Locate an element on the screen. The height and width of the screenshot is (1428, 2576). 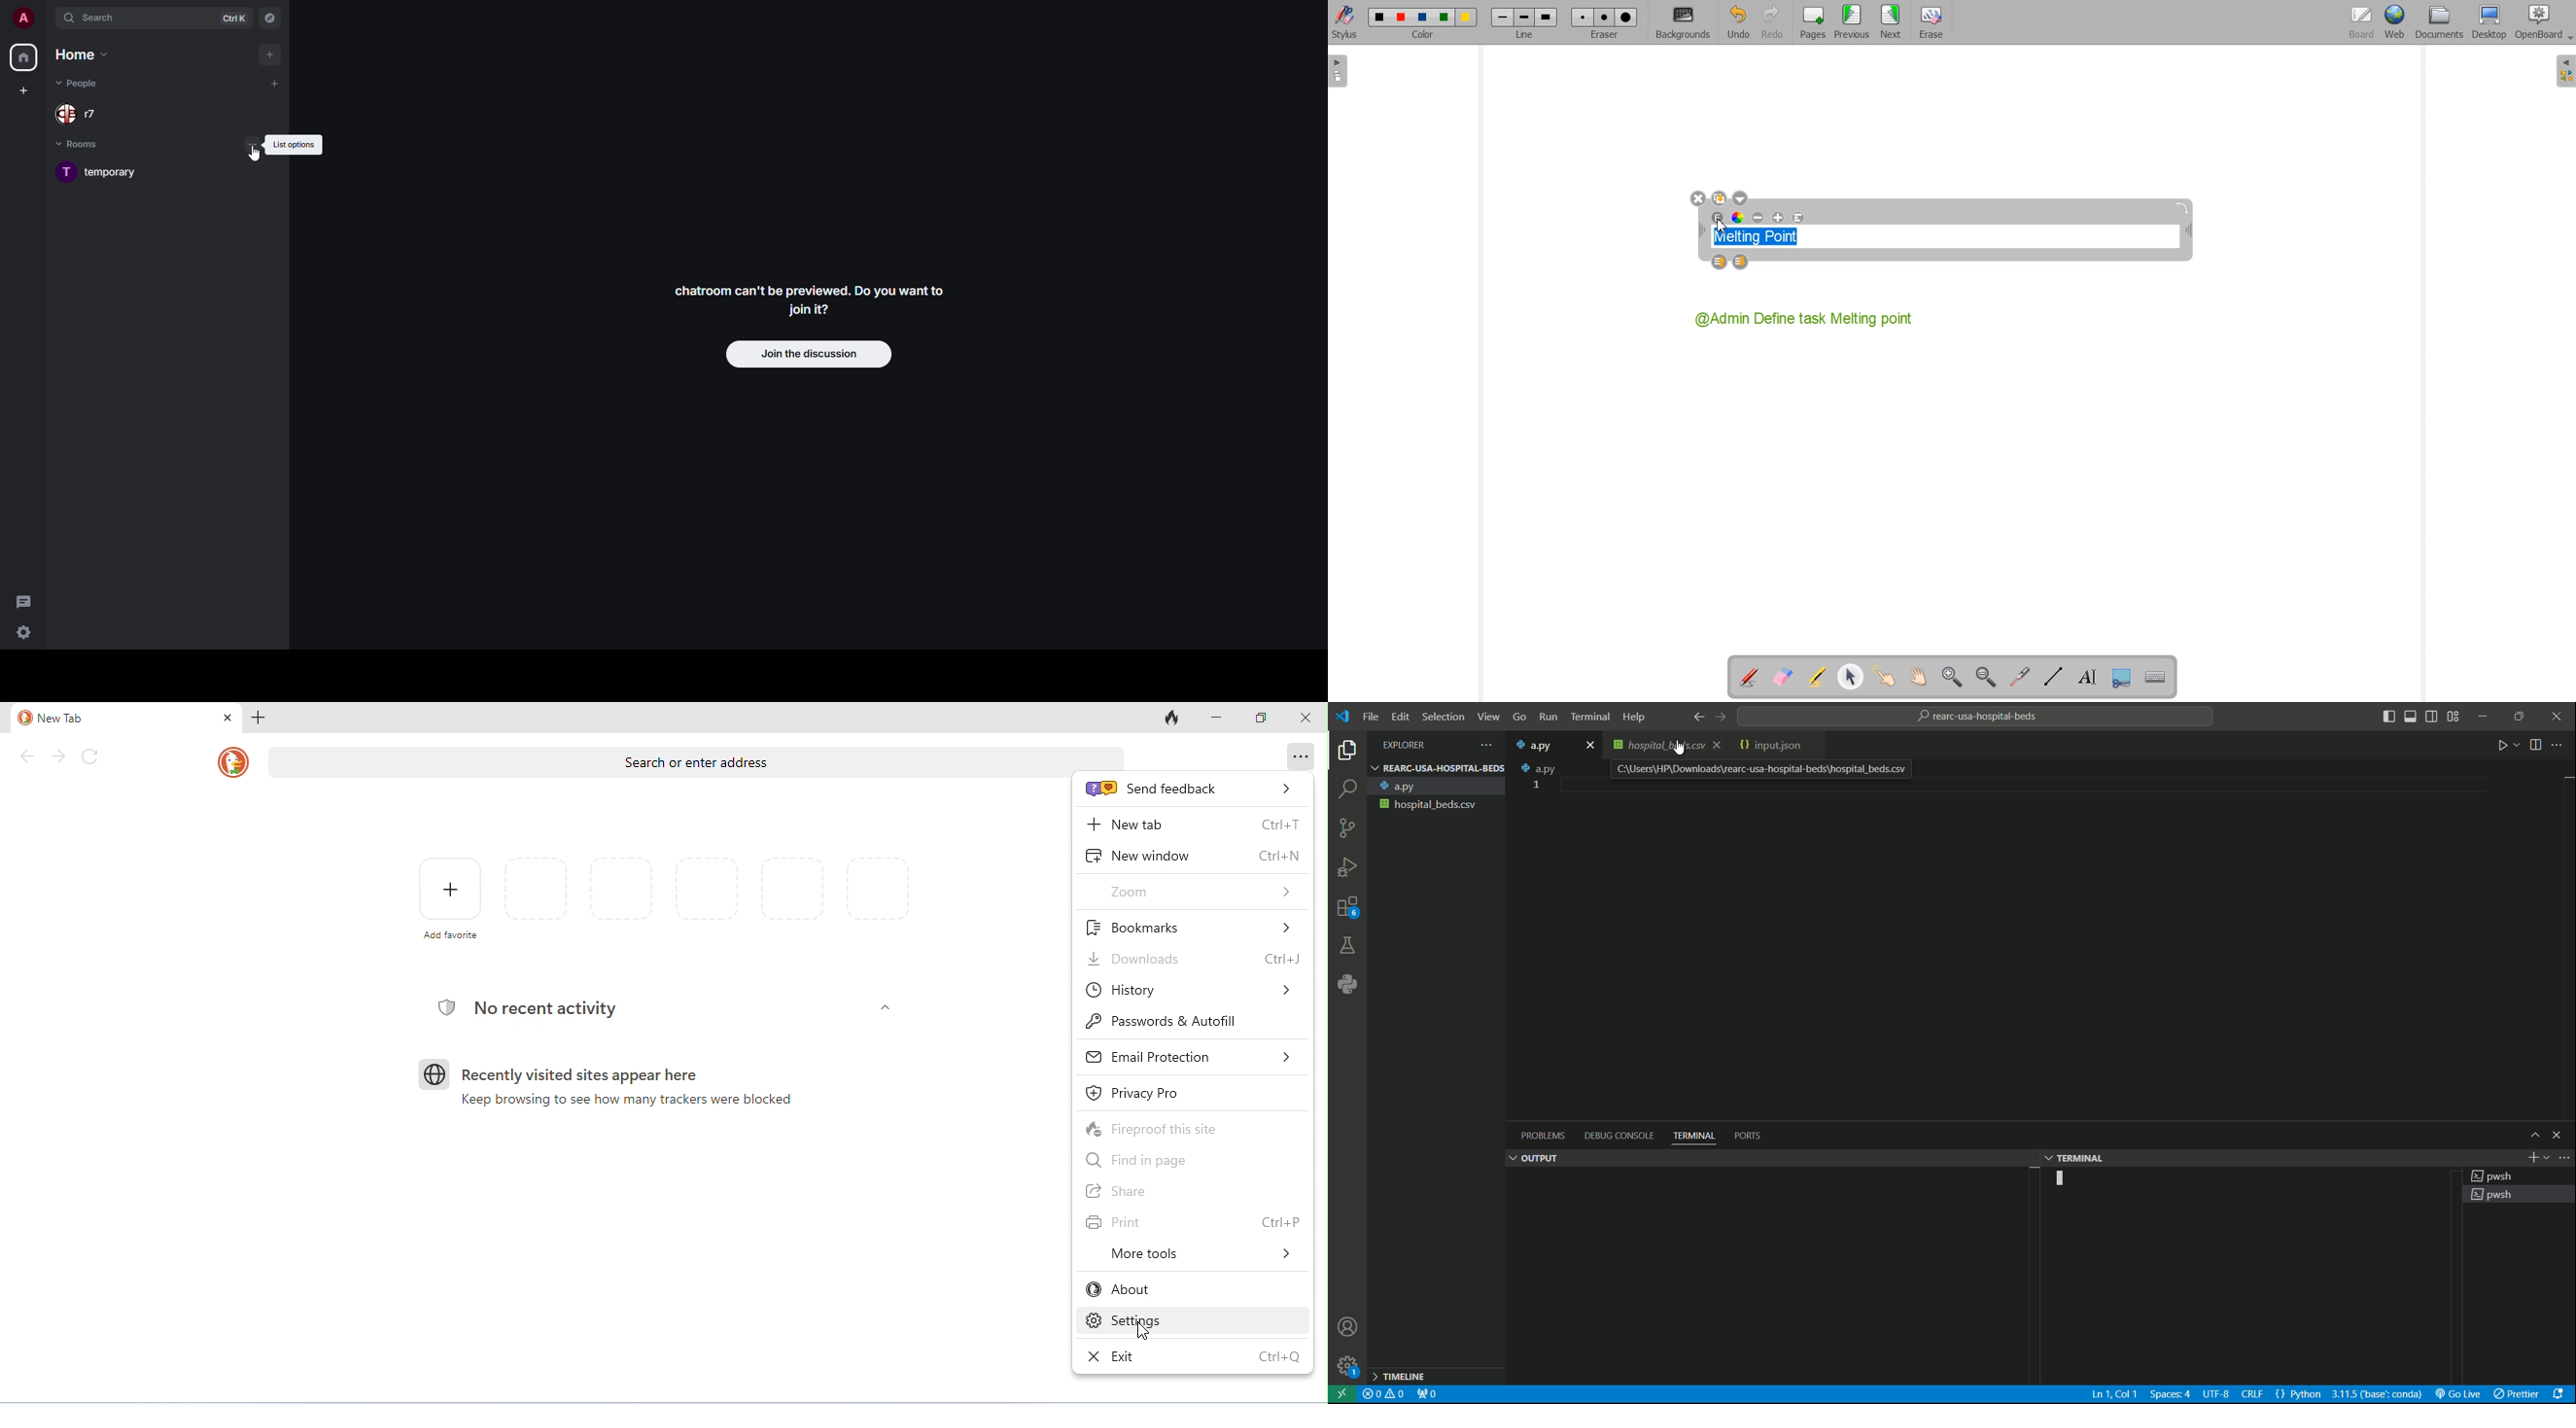
terminal is located at coordinates (2078, 1158).